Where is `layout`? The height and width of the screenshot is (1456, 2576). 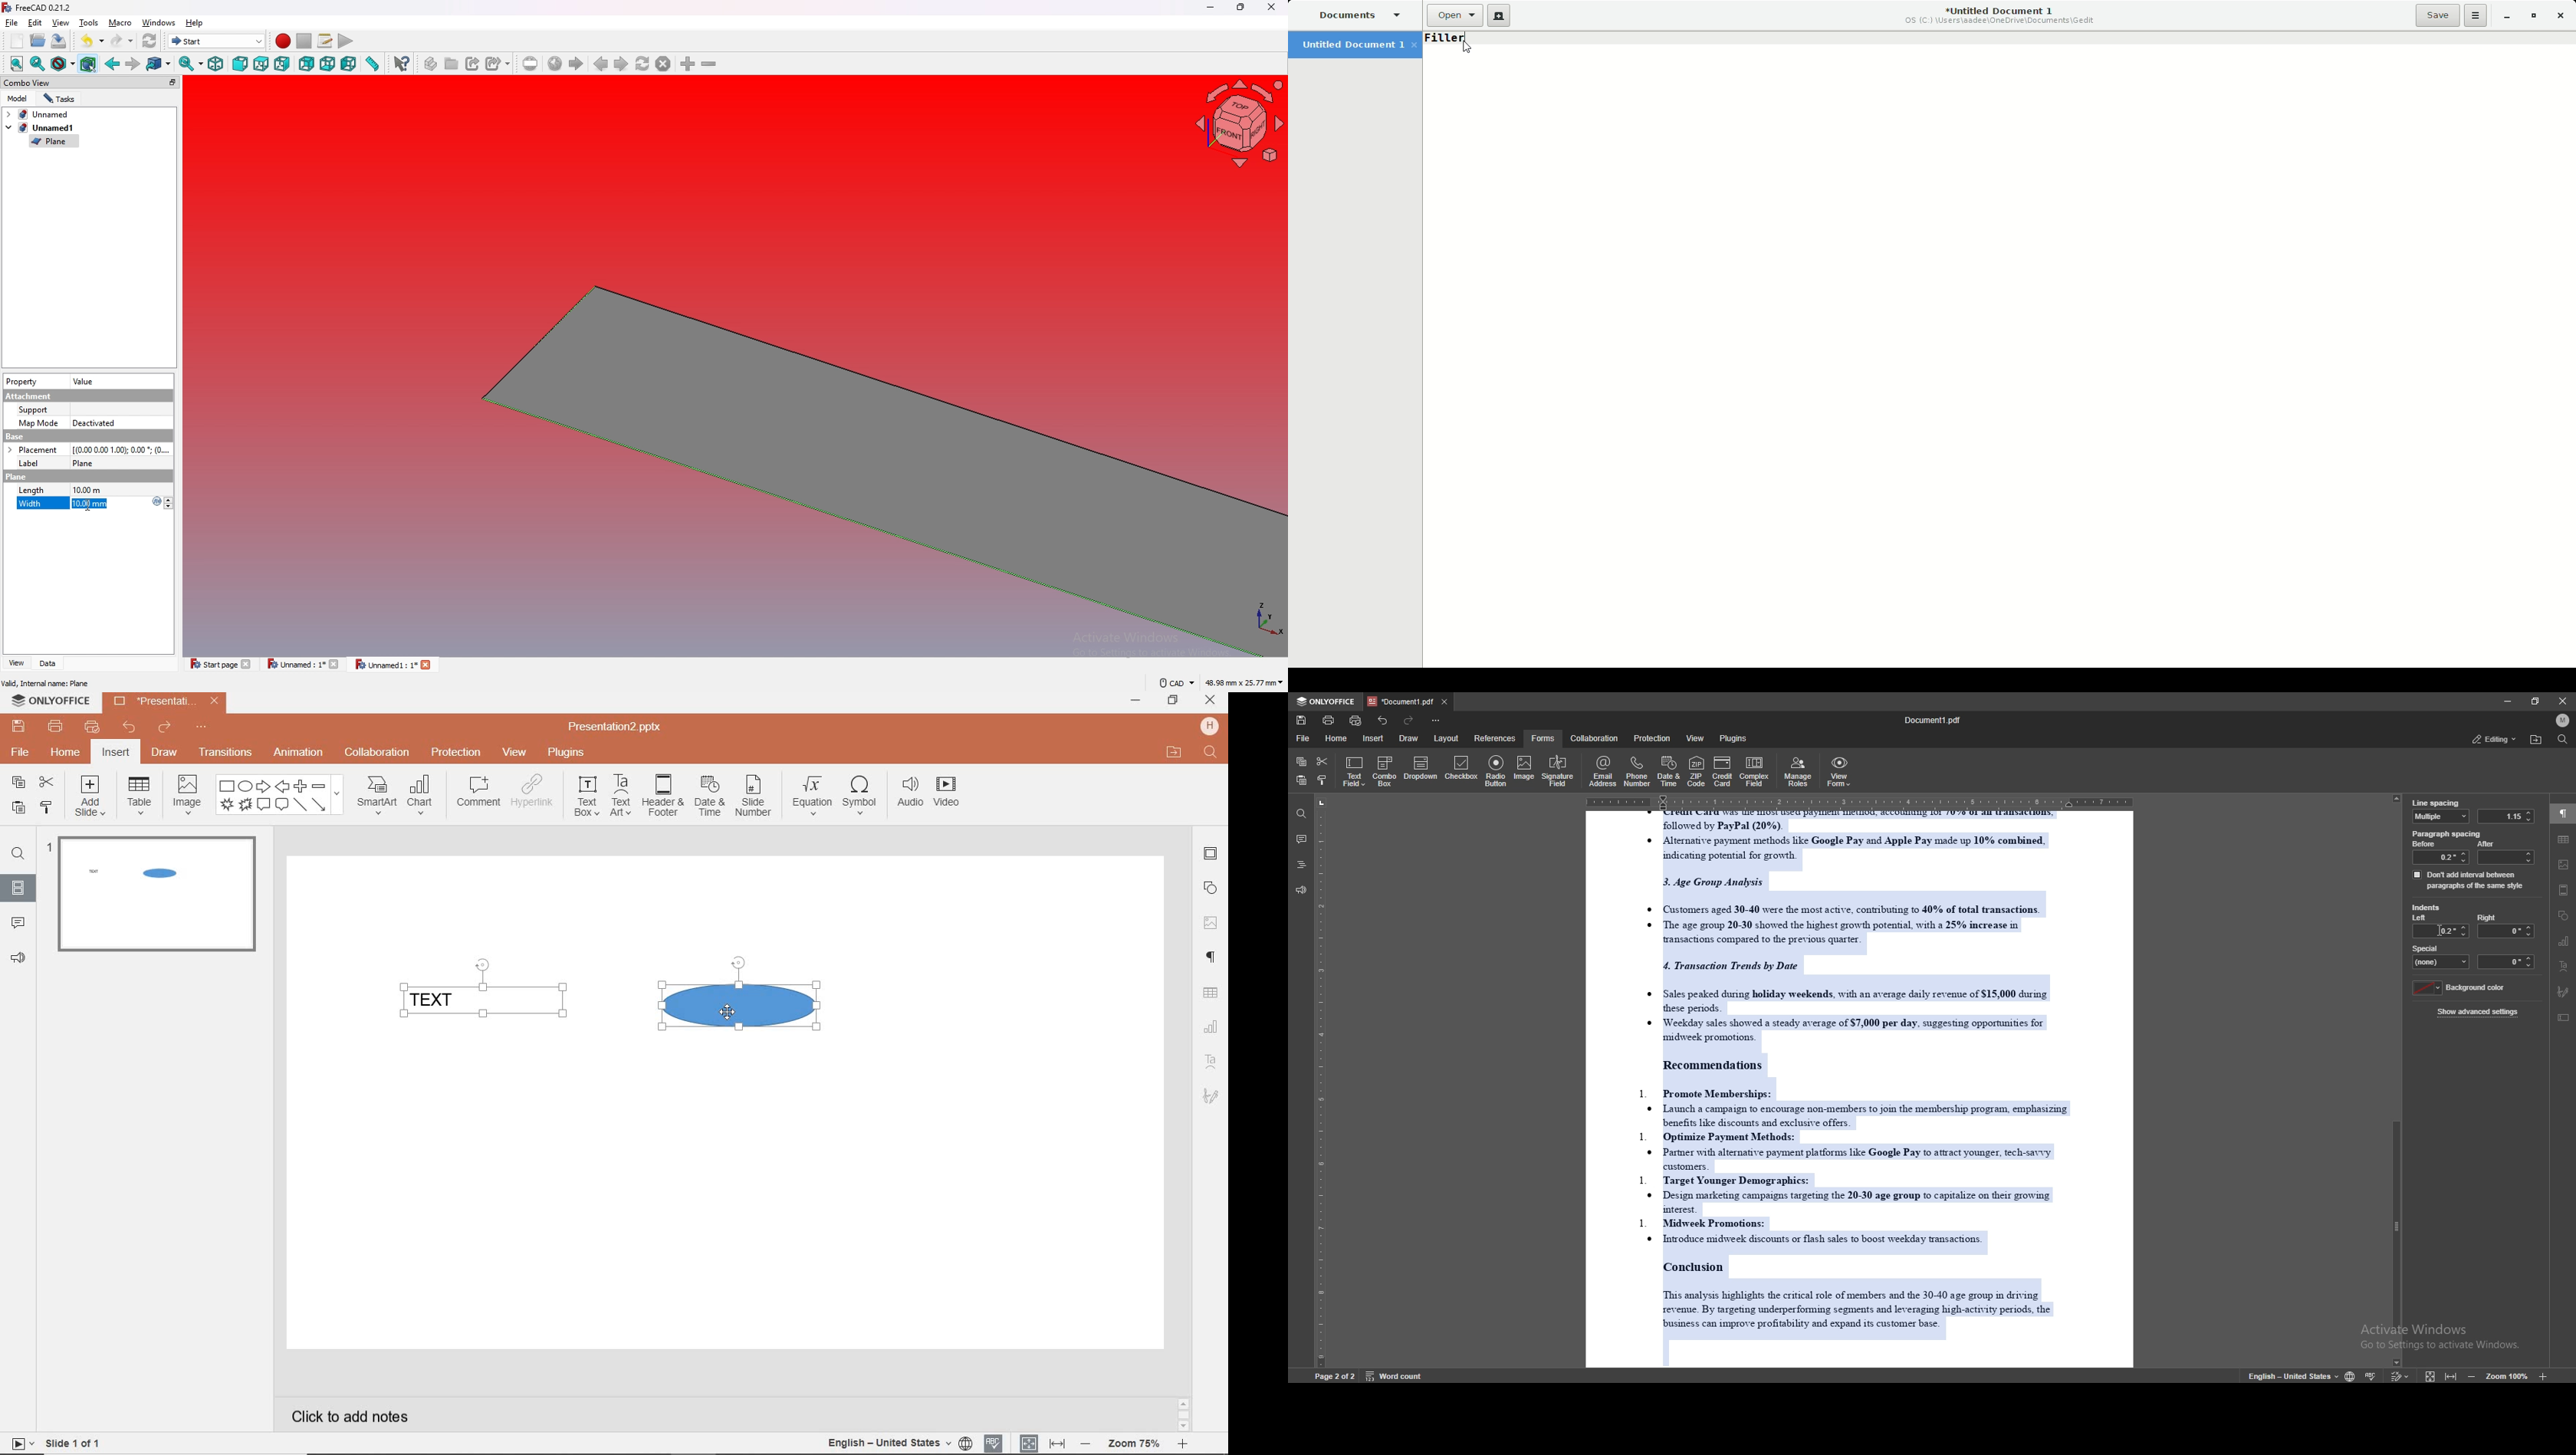 layout is located at coordinates (1446, 739).